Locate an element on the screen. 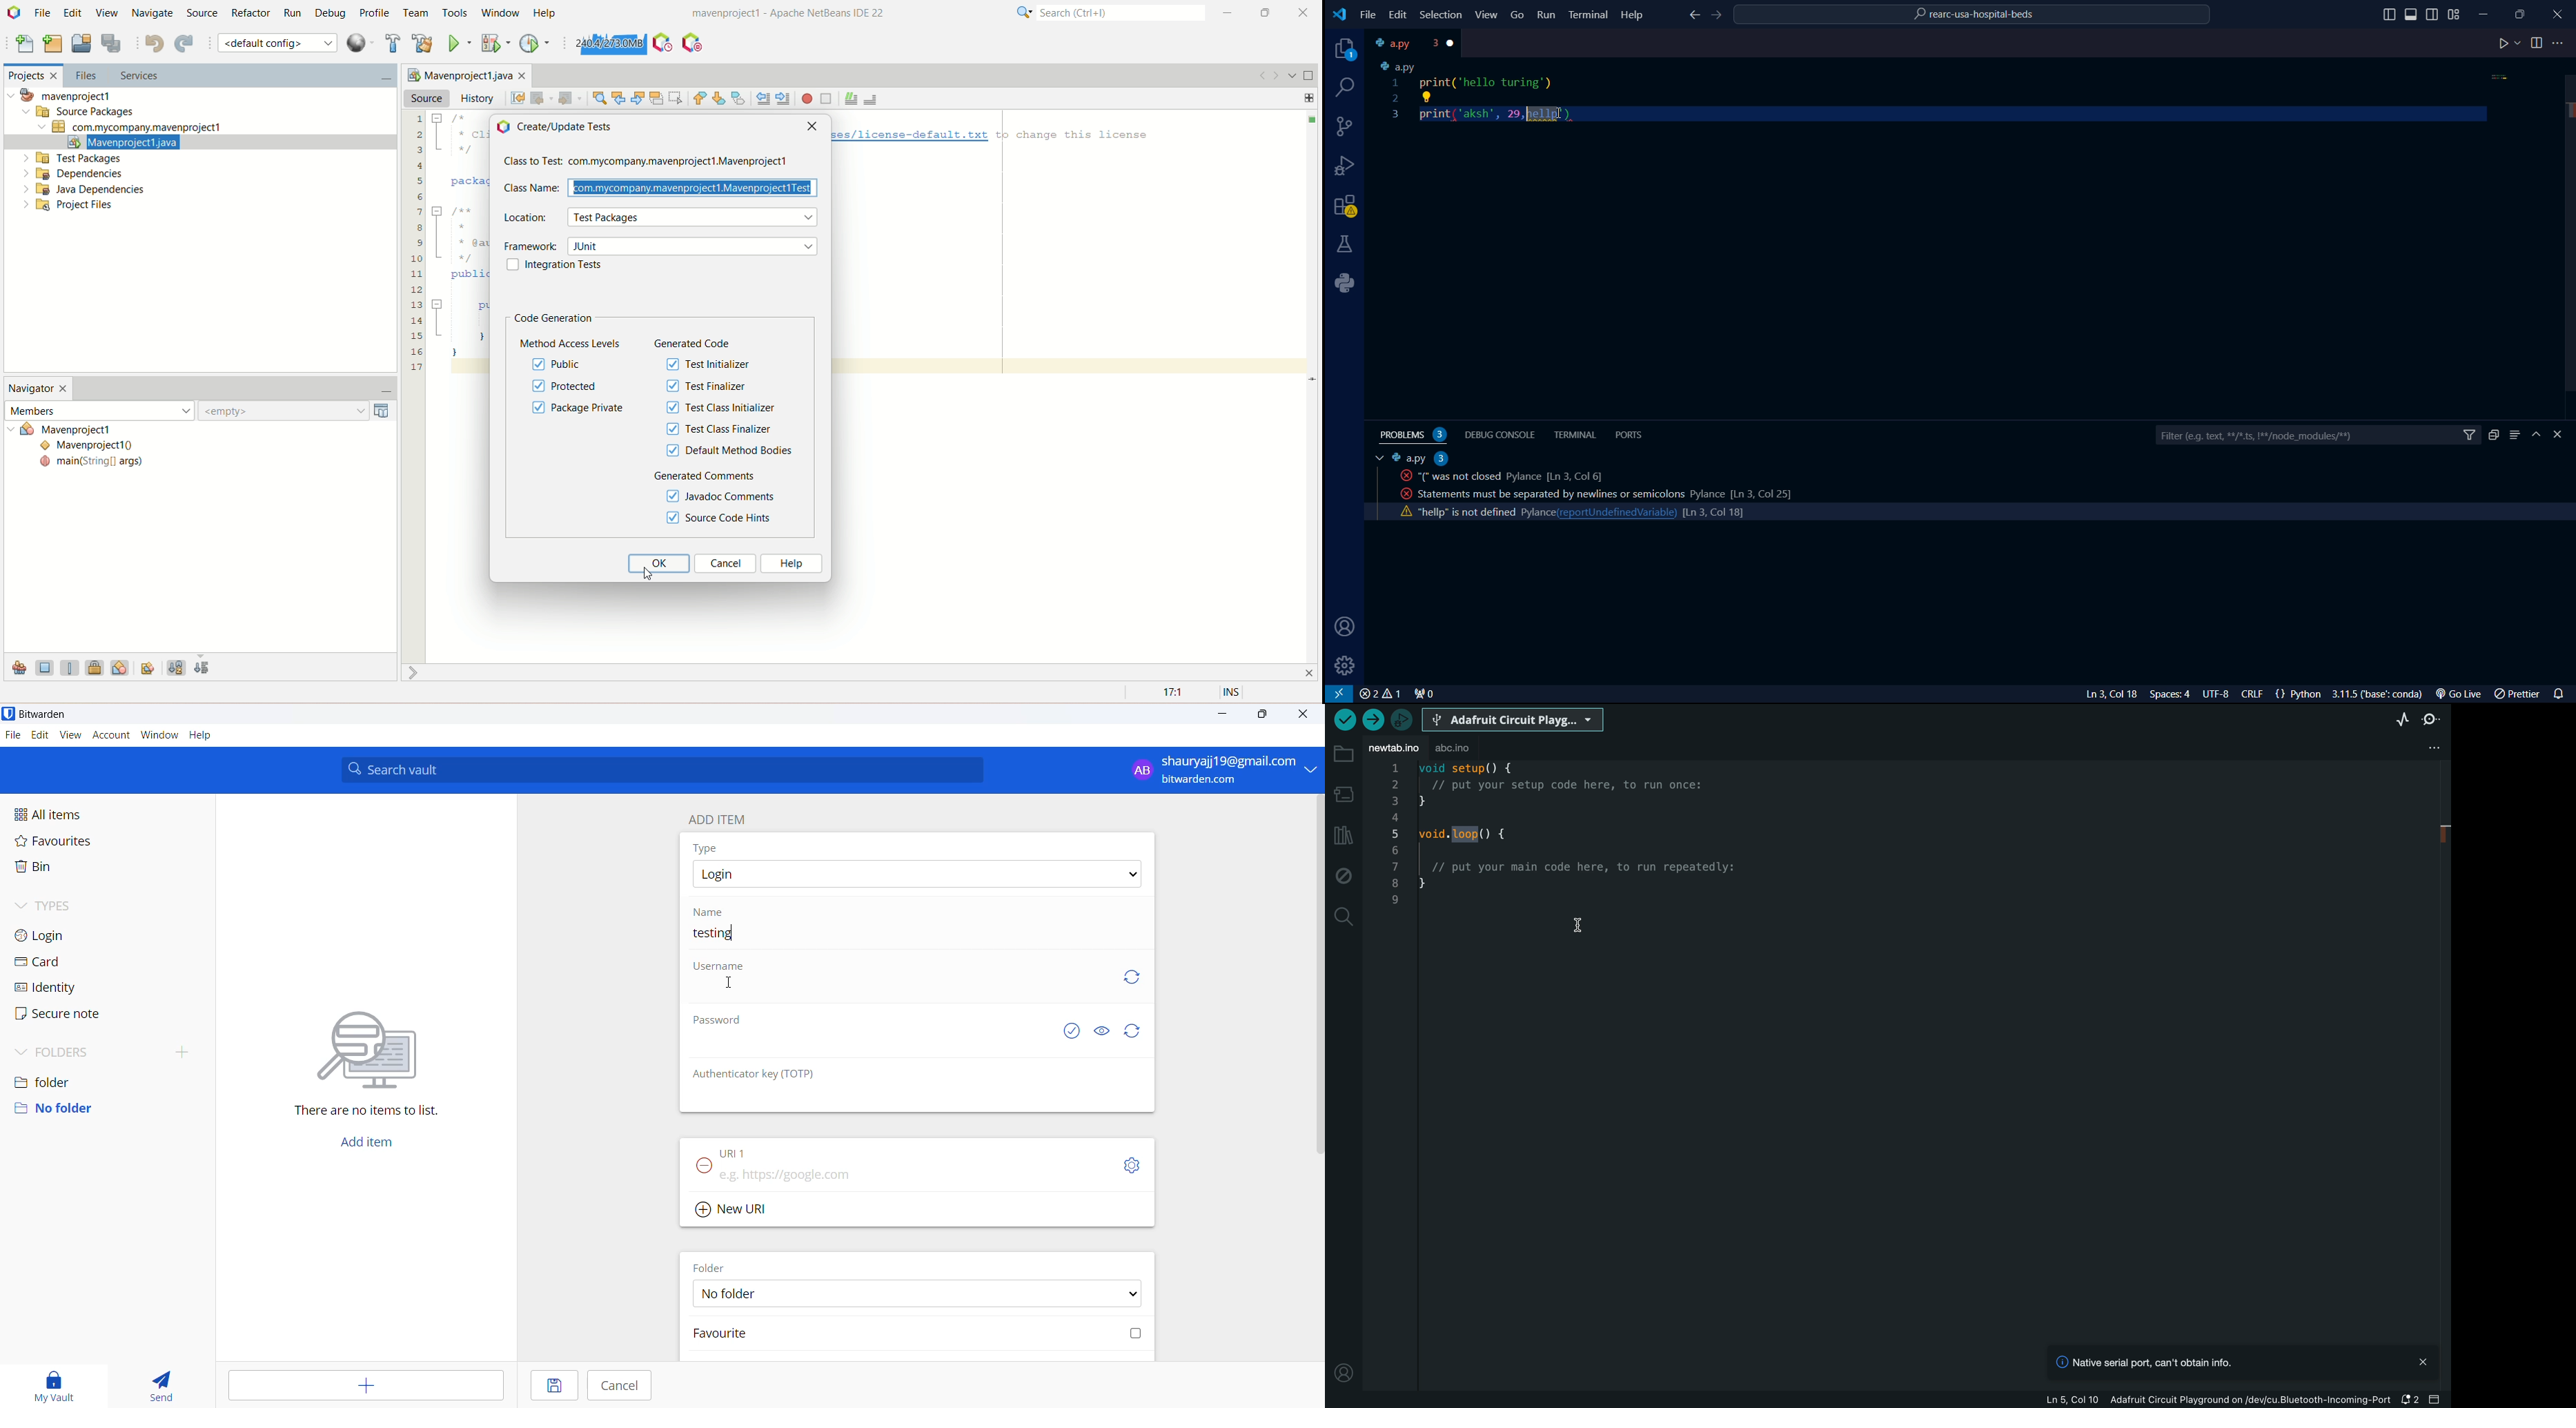  3.1.5 is located at coordinates (2381, 694).